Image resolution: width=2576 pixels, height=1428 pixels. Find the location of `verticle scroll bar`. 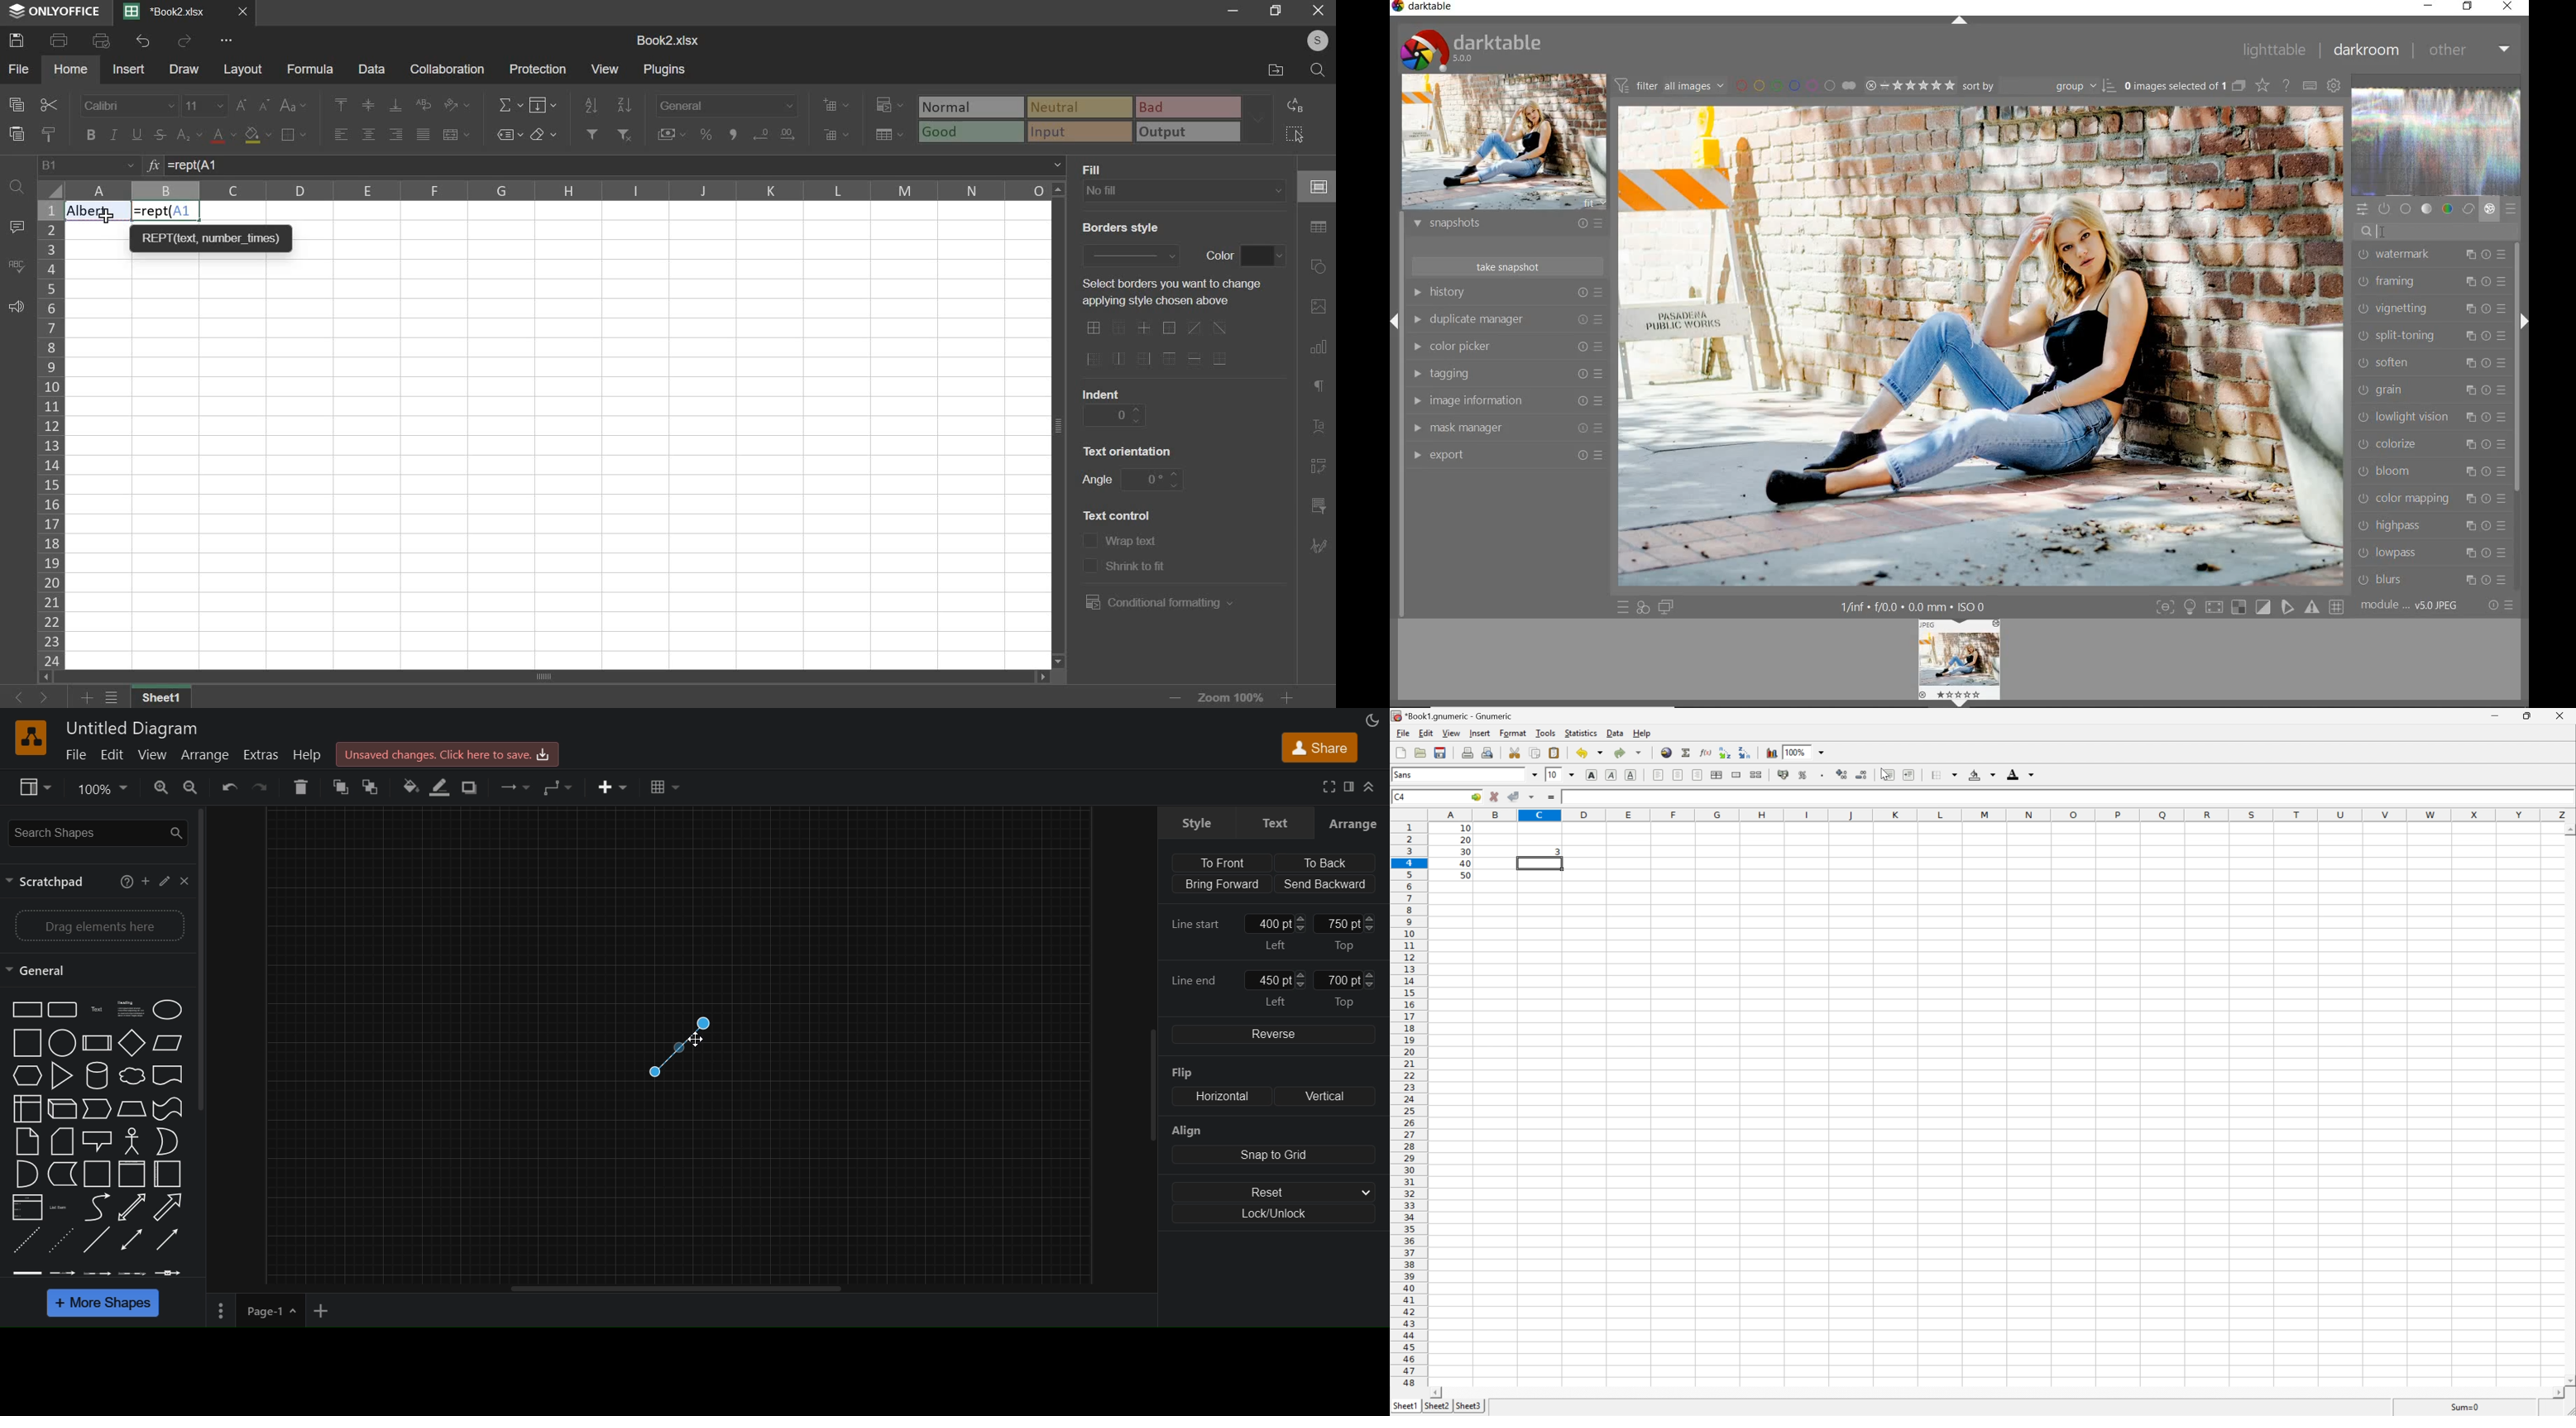

verticle scroll bar is located at coordinates (1063, 425).